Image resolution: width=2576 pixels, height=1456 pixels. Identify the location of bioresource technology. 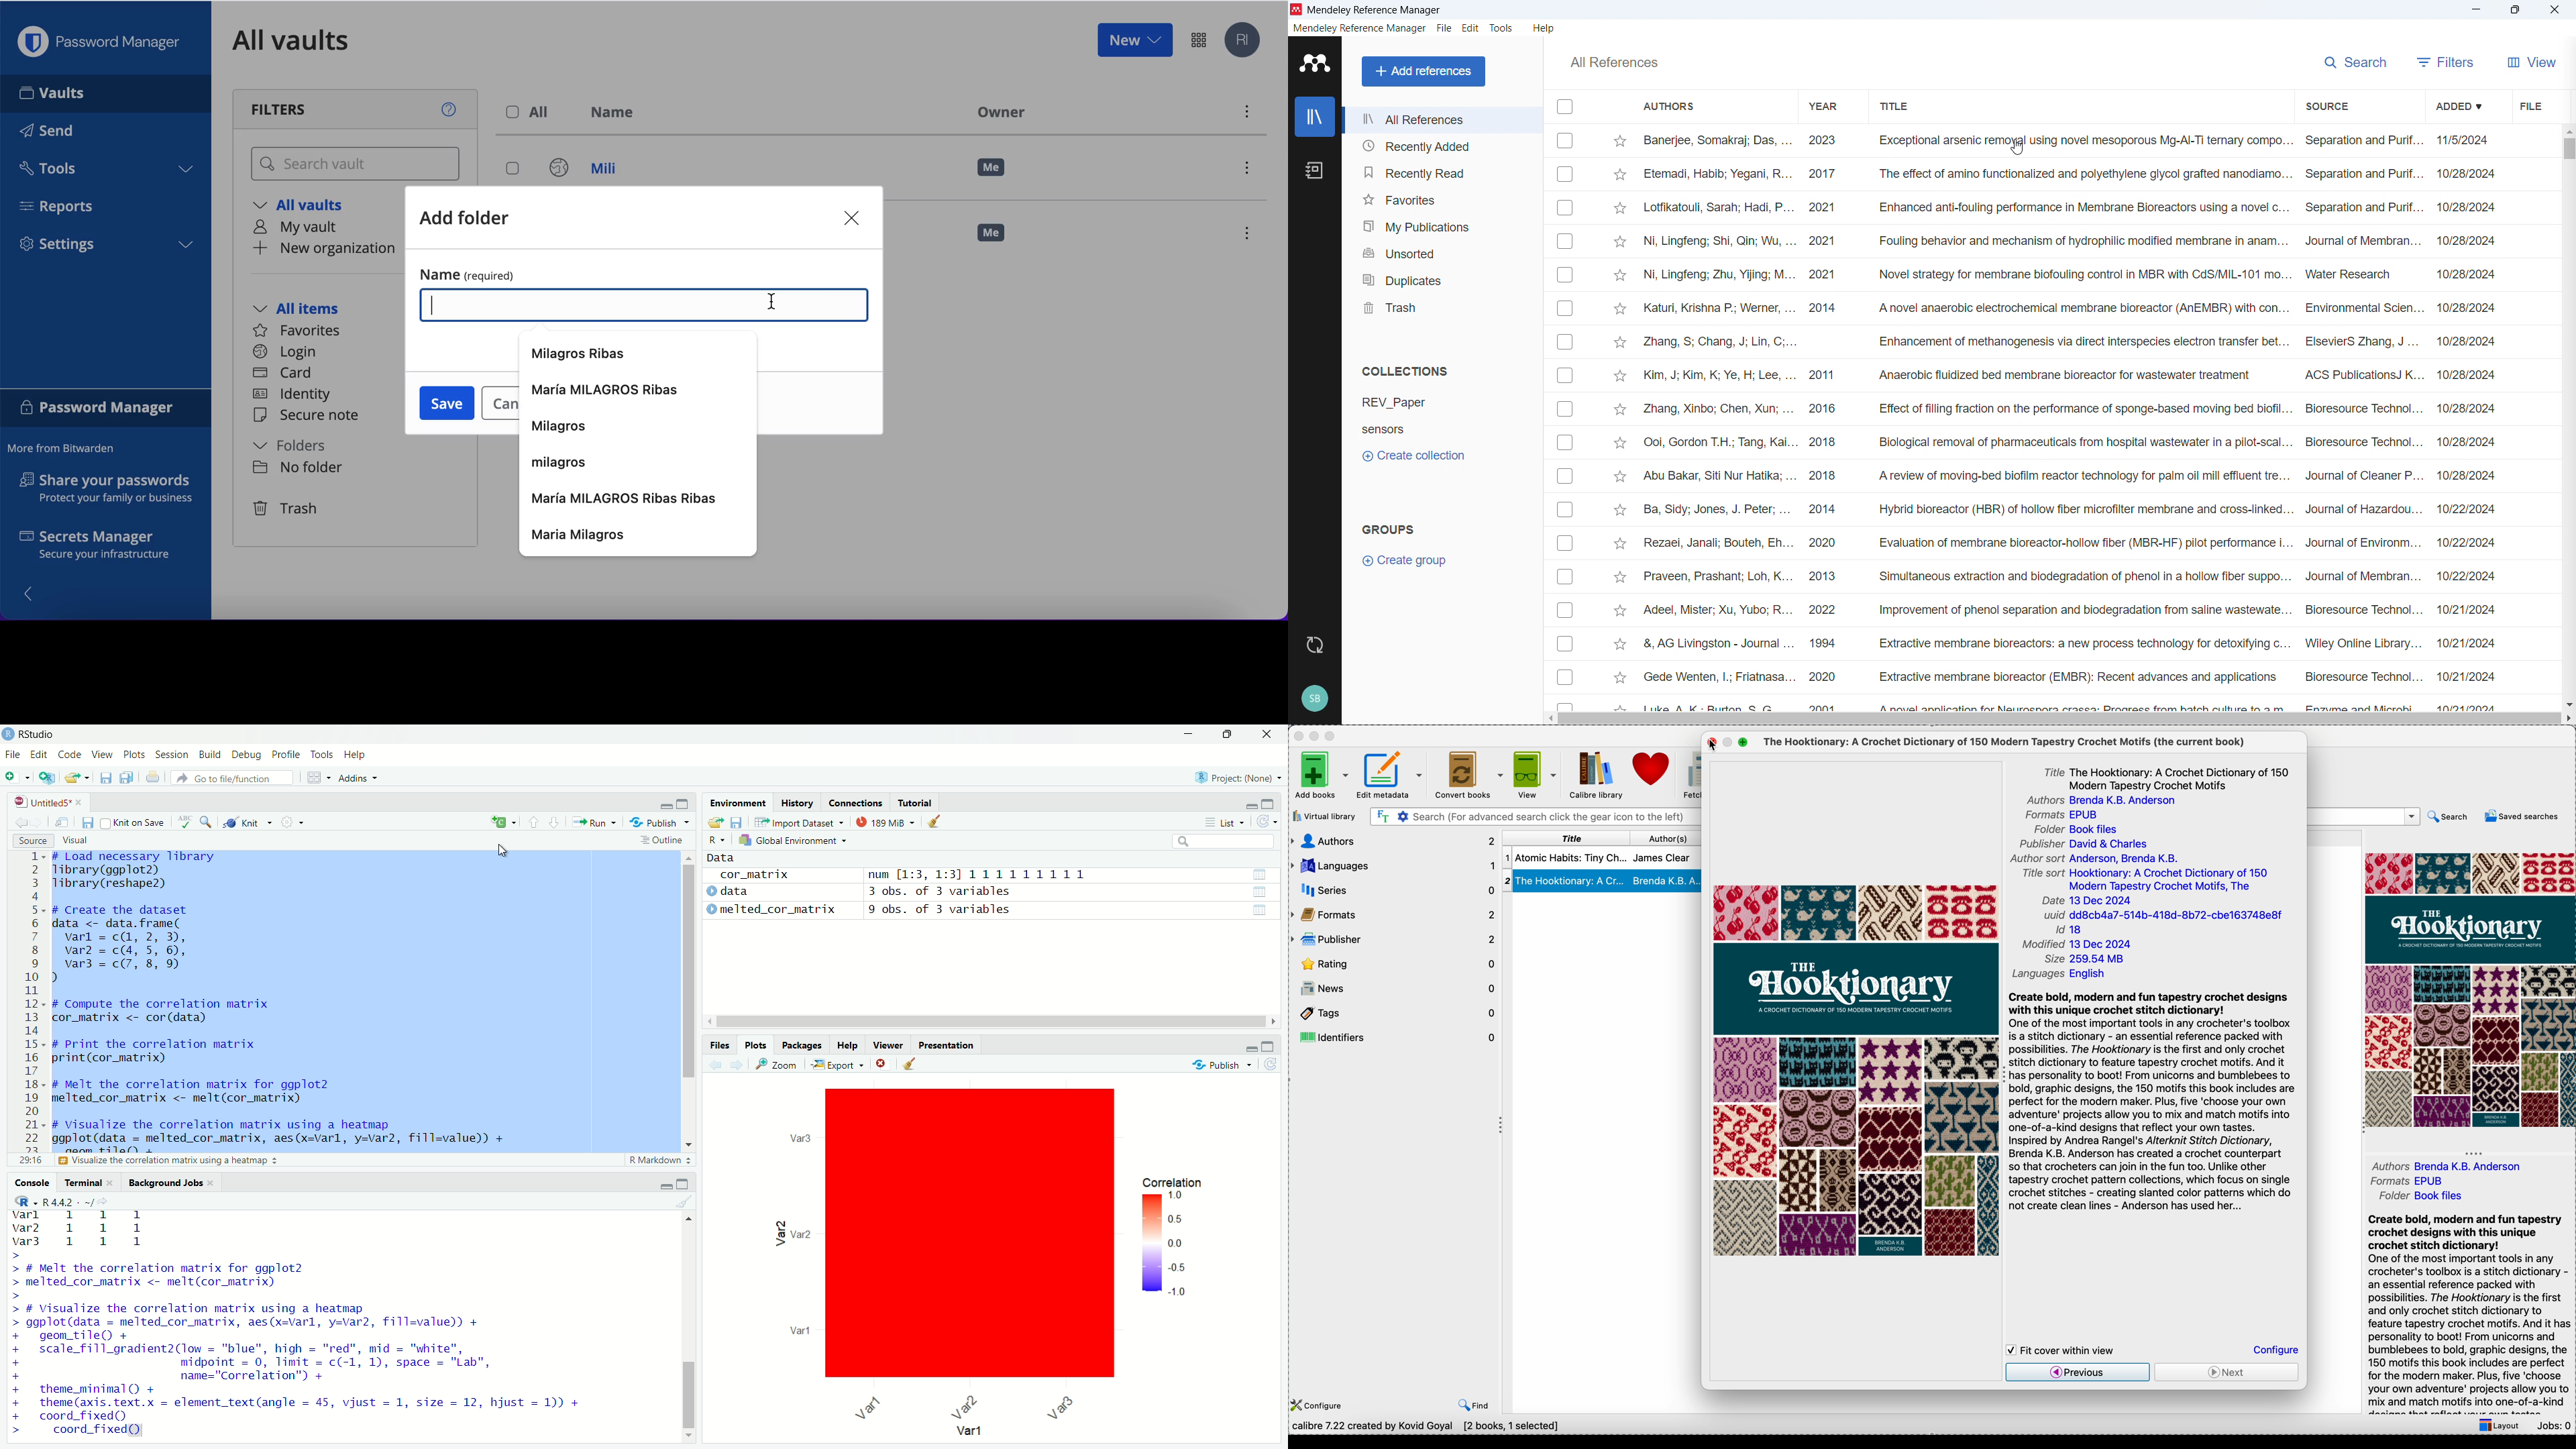
(2361, 677).